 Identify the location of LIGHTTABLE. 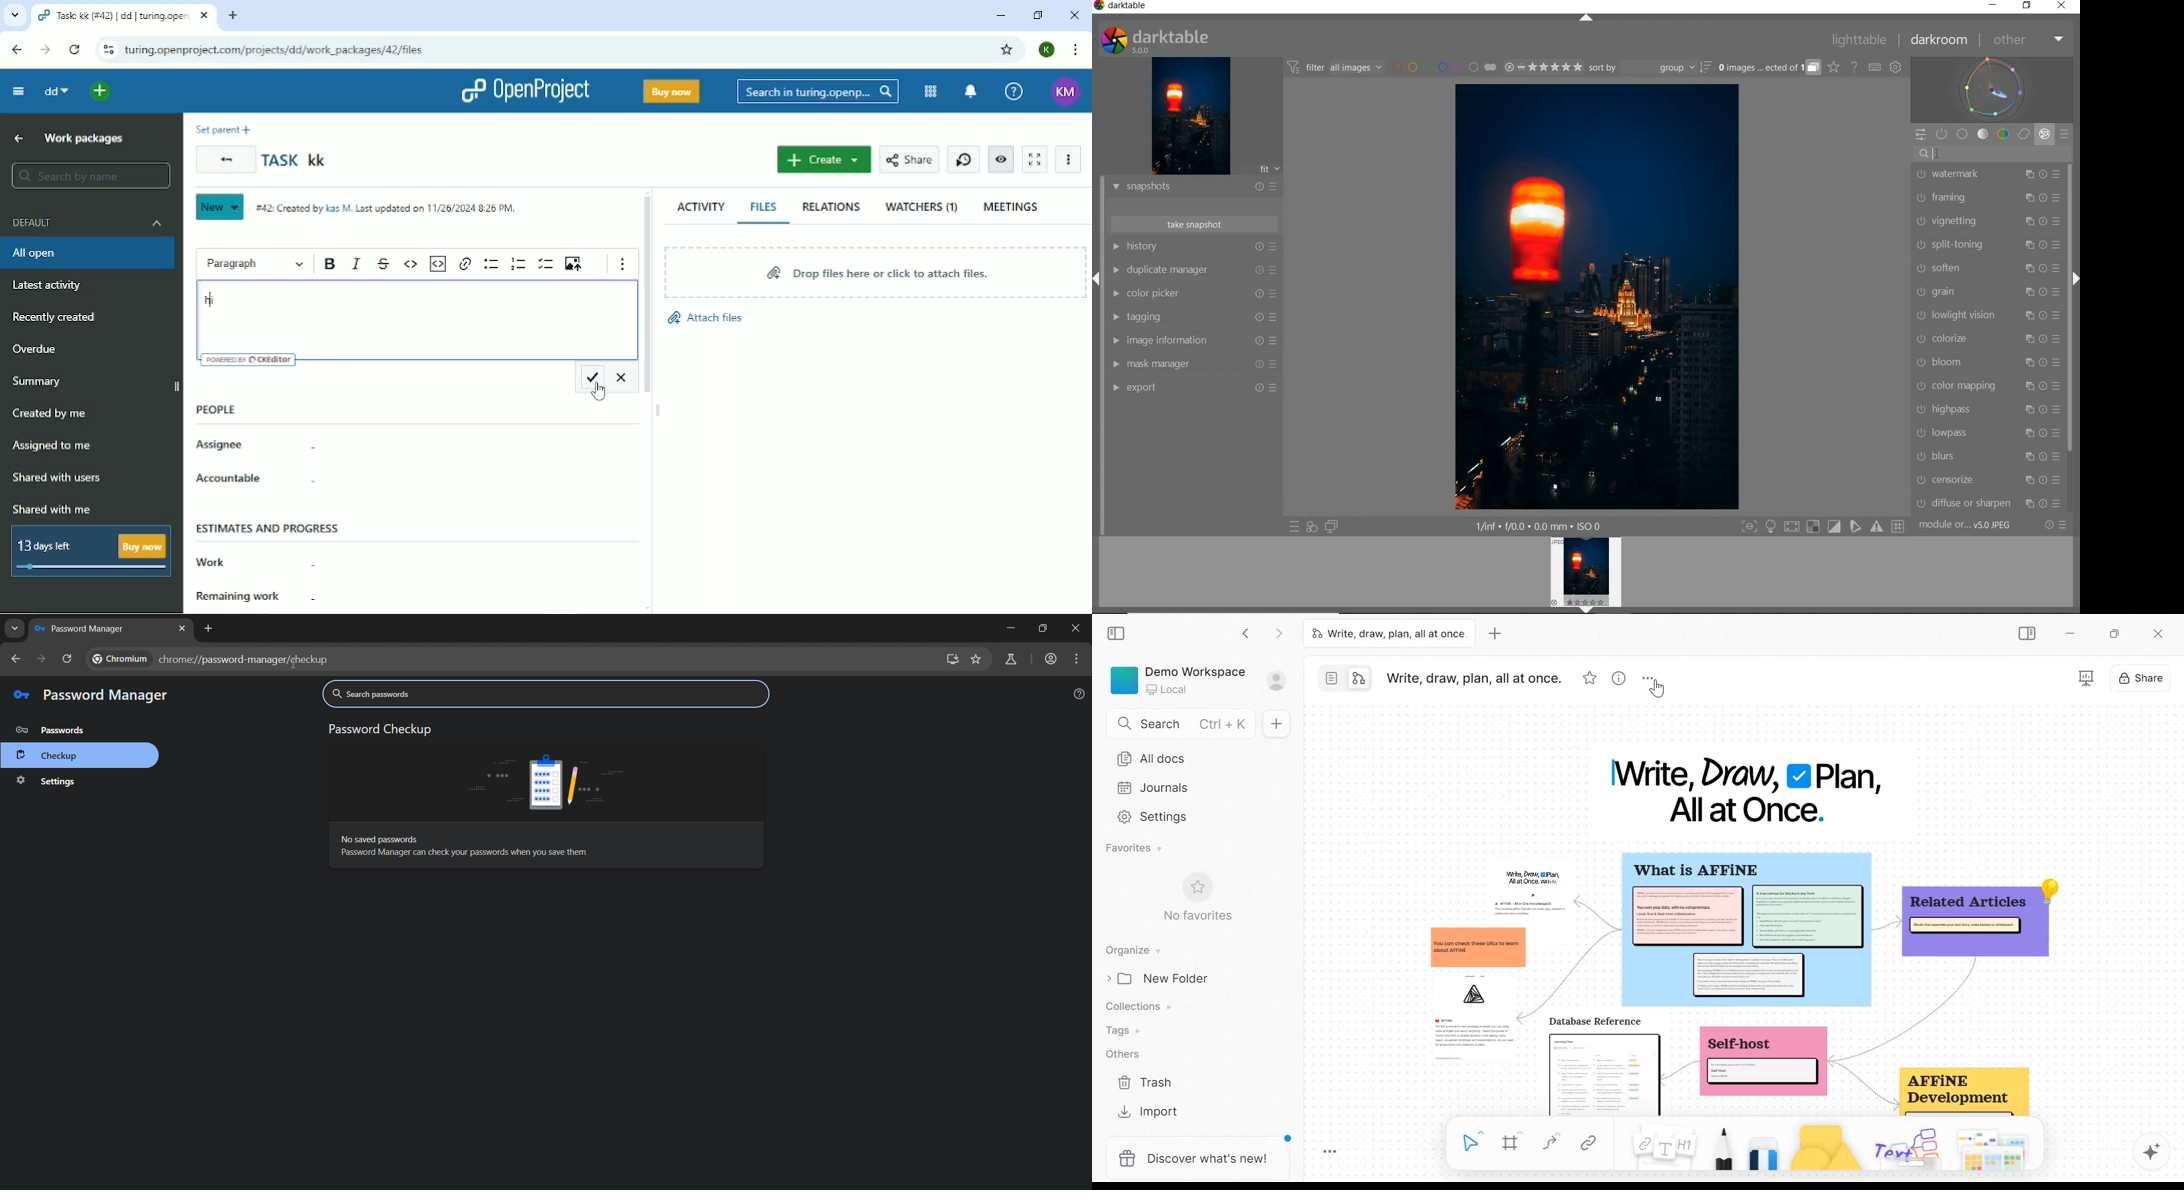
(1861, 39).